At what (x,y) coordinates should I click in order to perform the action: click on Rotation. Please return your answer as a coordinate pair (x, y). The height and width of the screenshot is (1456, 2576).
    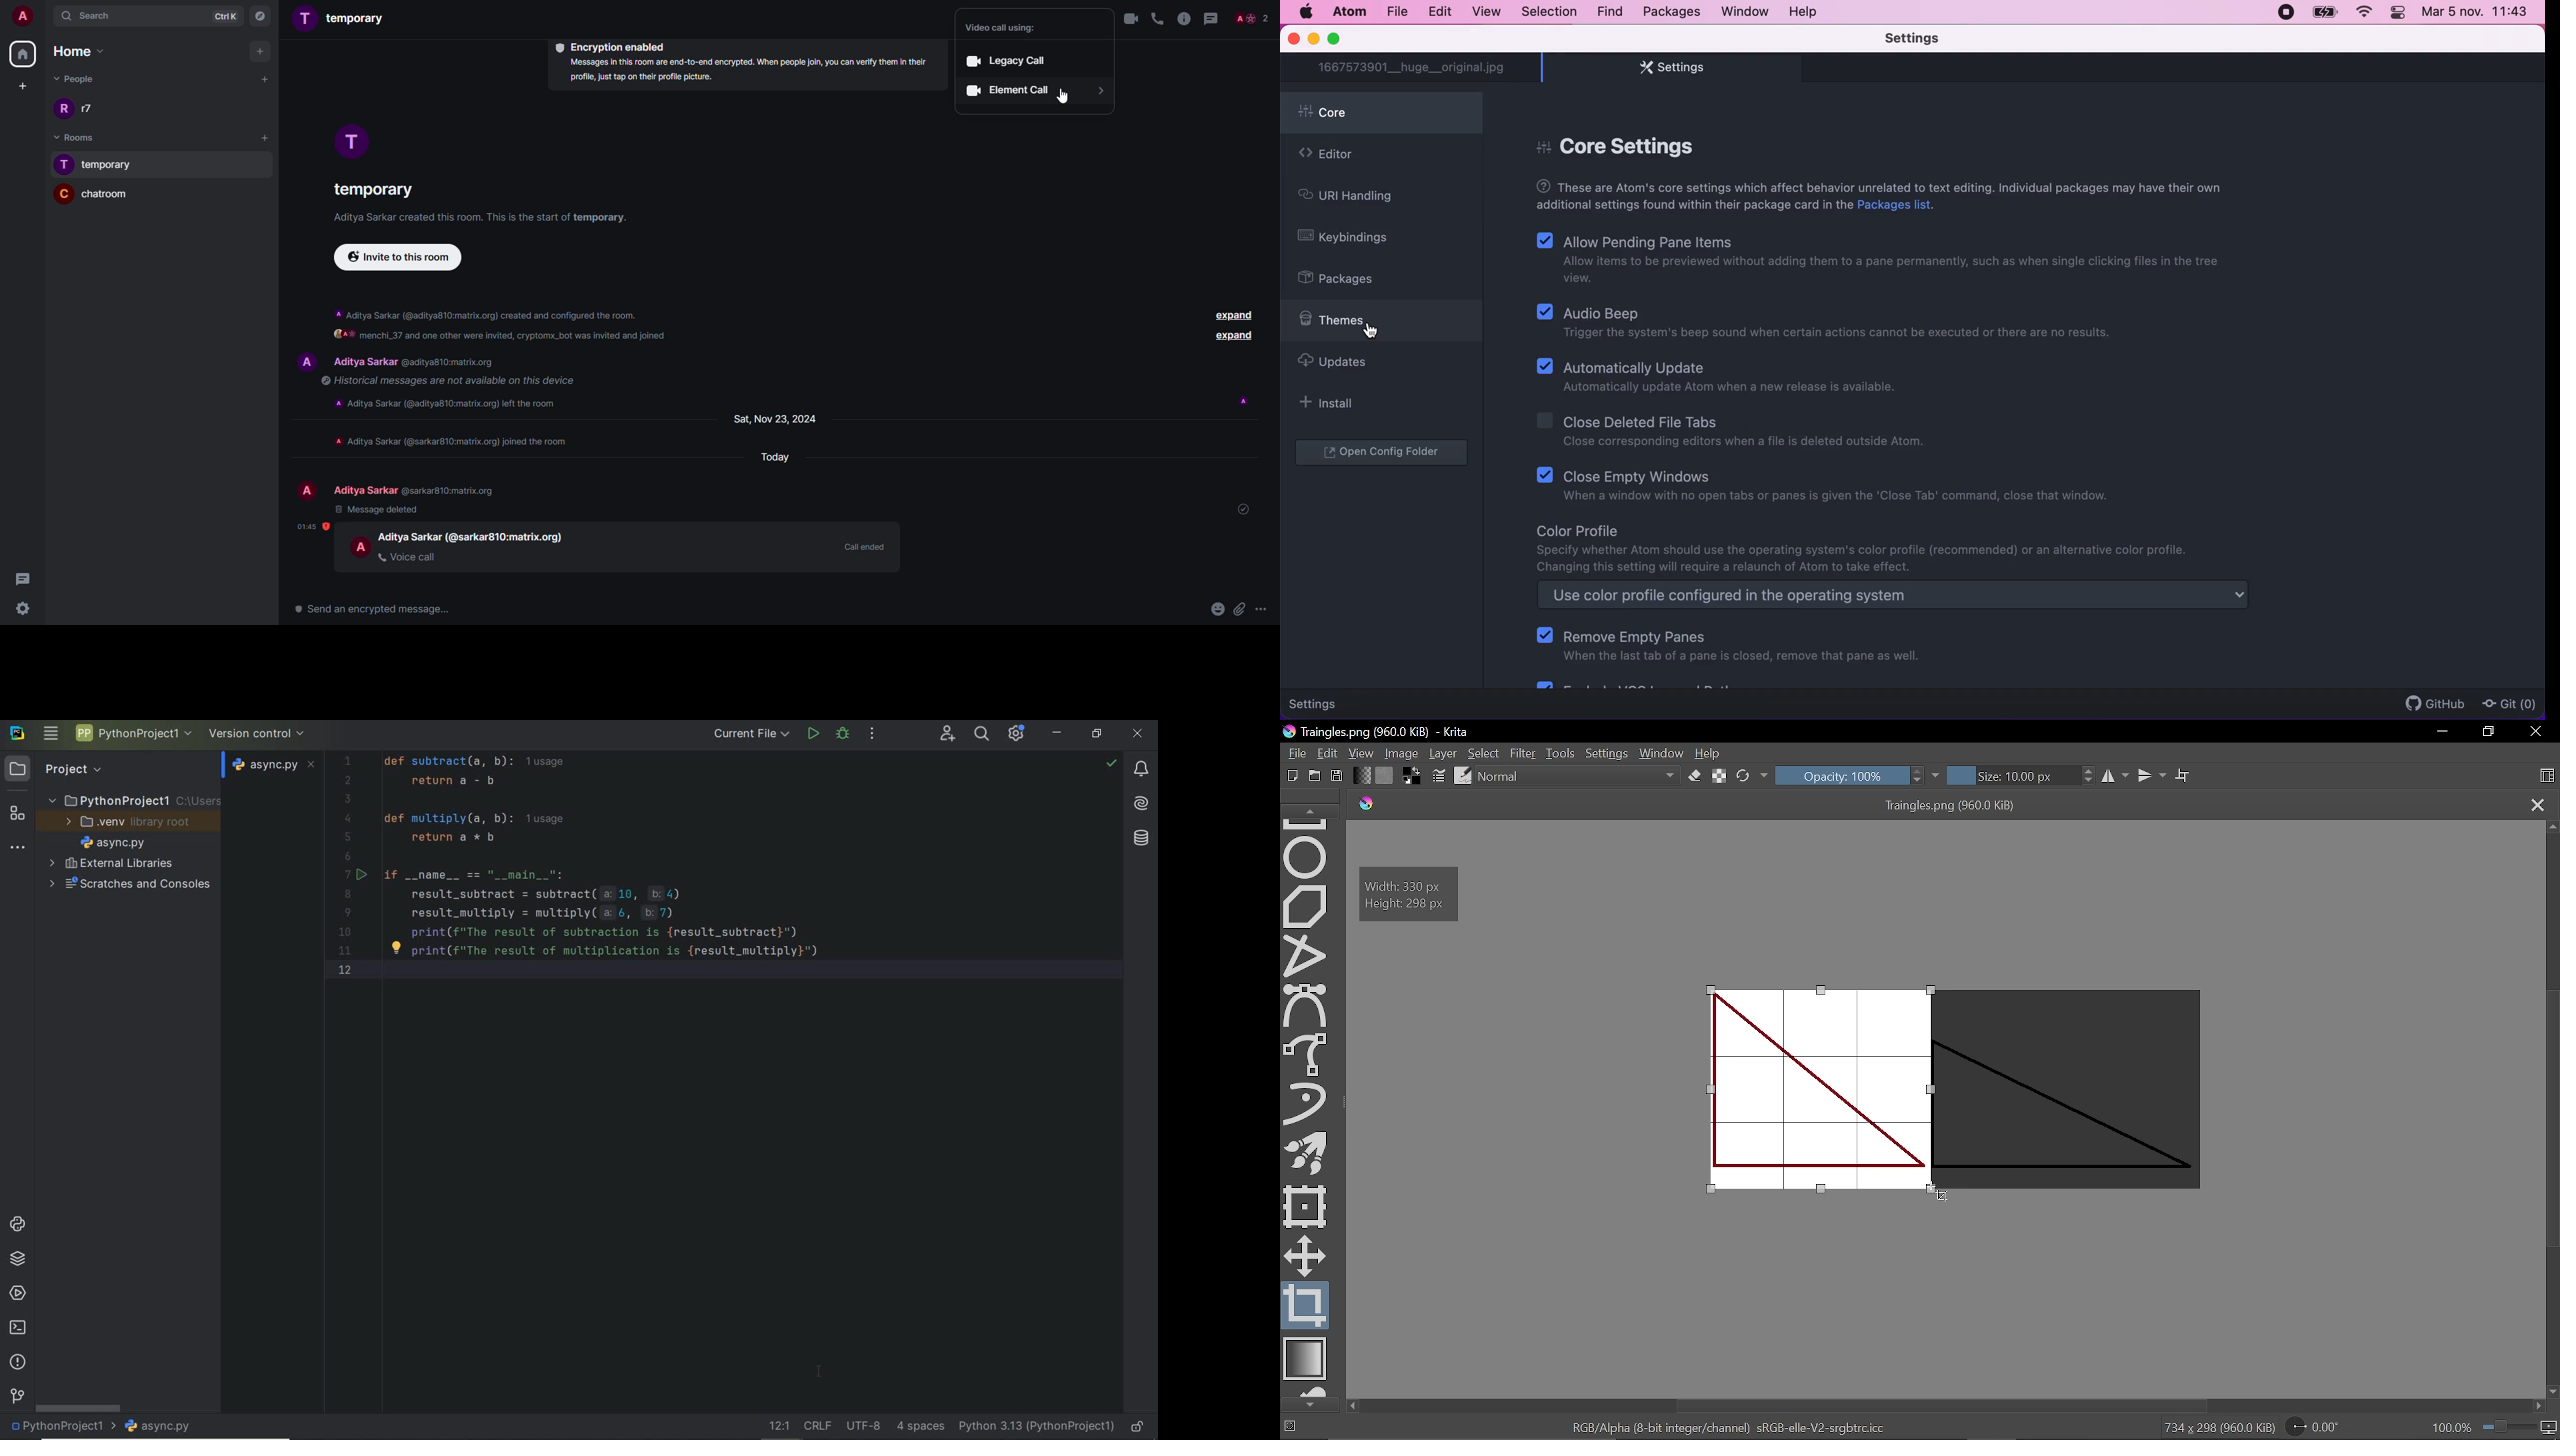
    Looking at the image, I should click on (2319, 1427).